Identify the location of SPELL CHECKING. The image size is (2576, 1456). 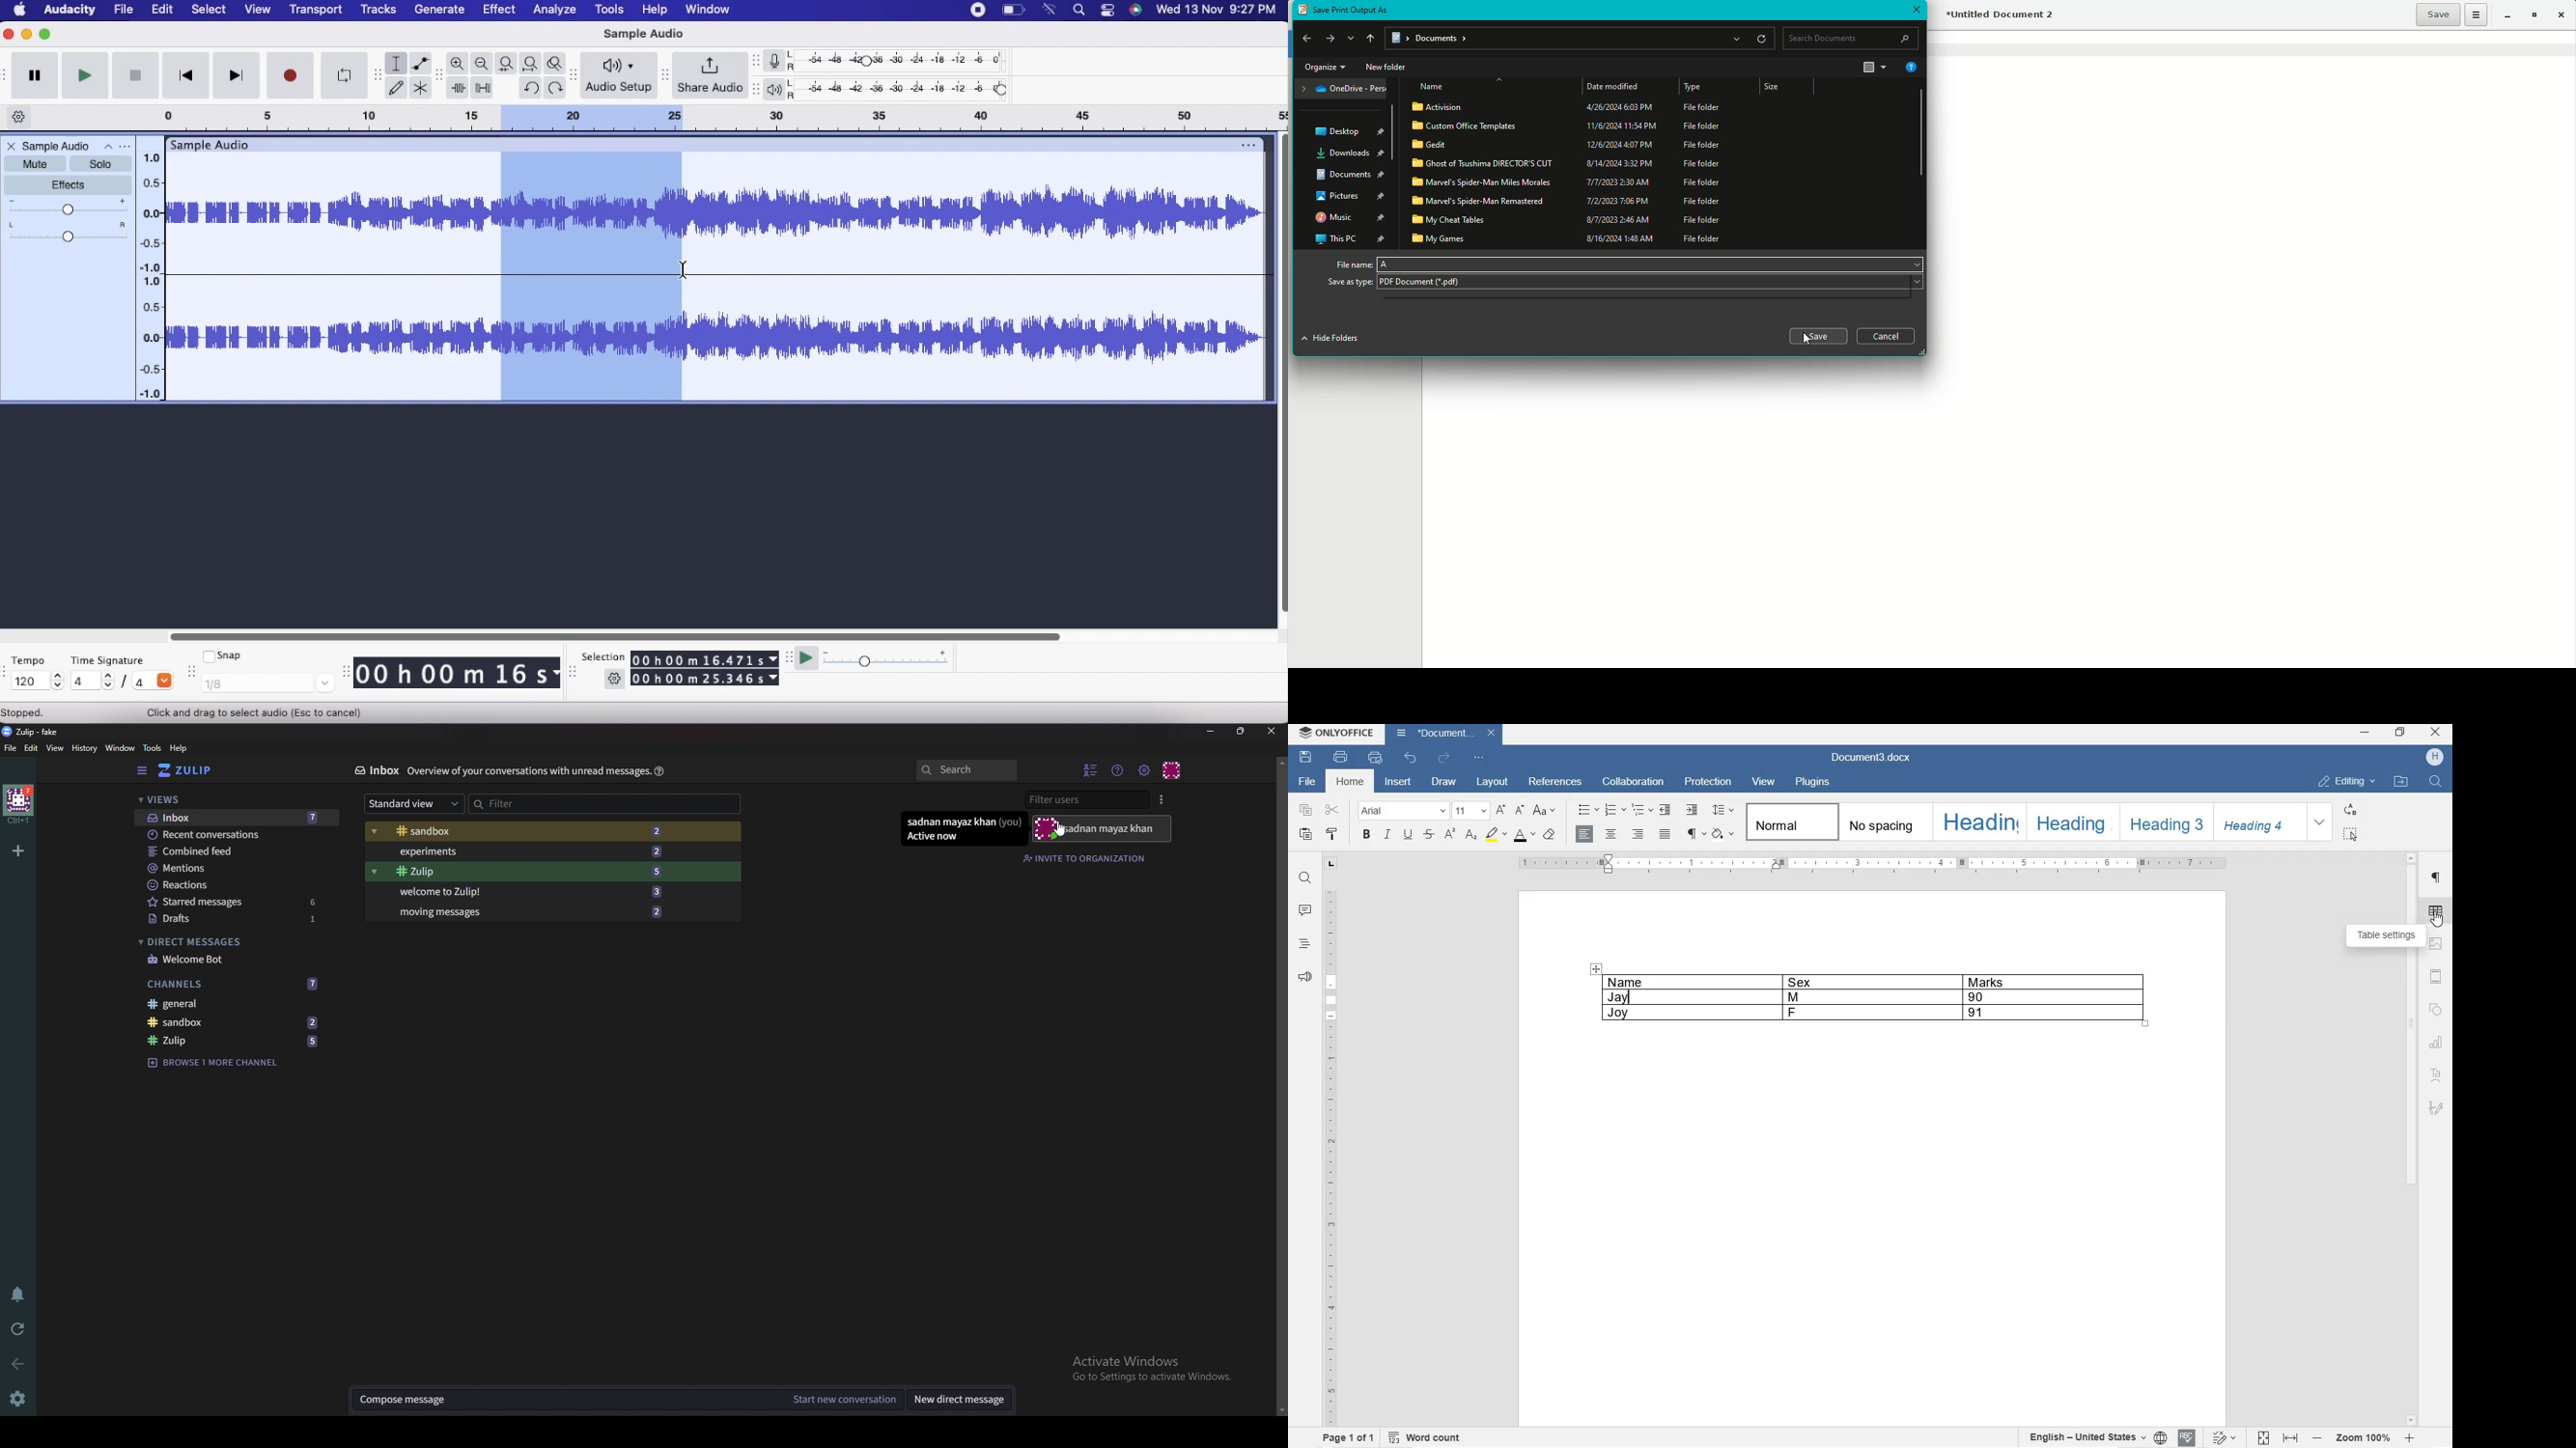
(2187, 1438).